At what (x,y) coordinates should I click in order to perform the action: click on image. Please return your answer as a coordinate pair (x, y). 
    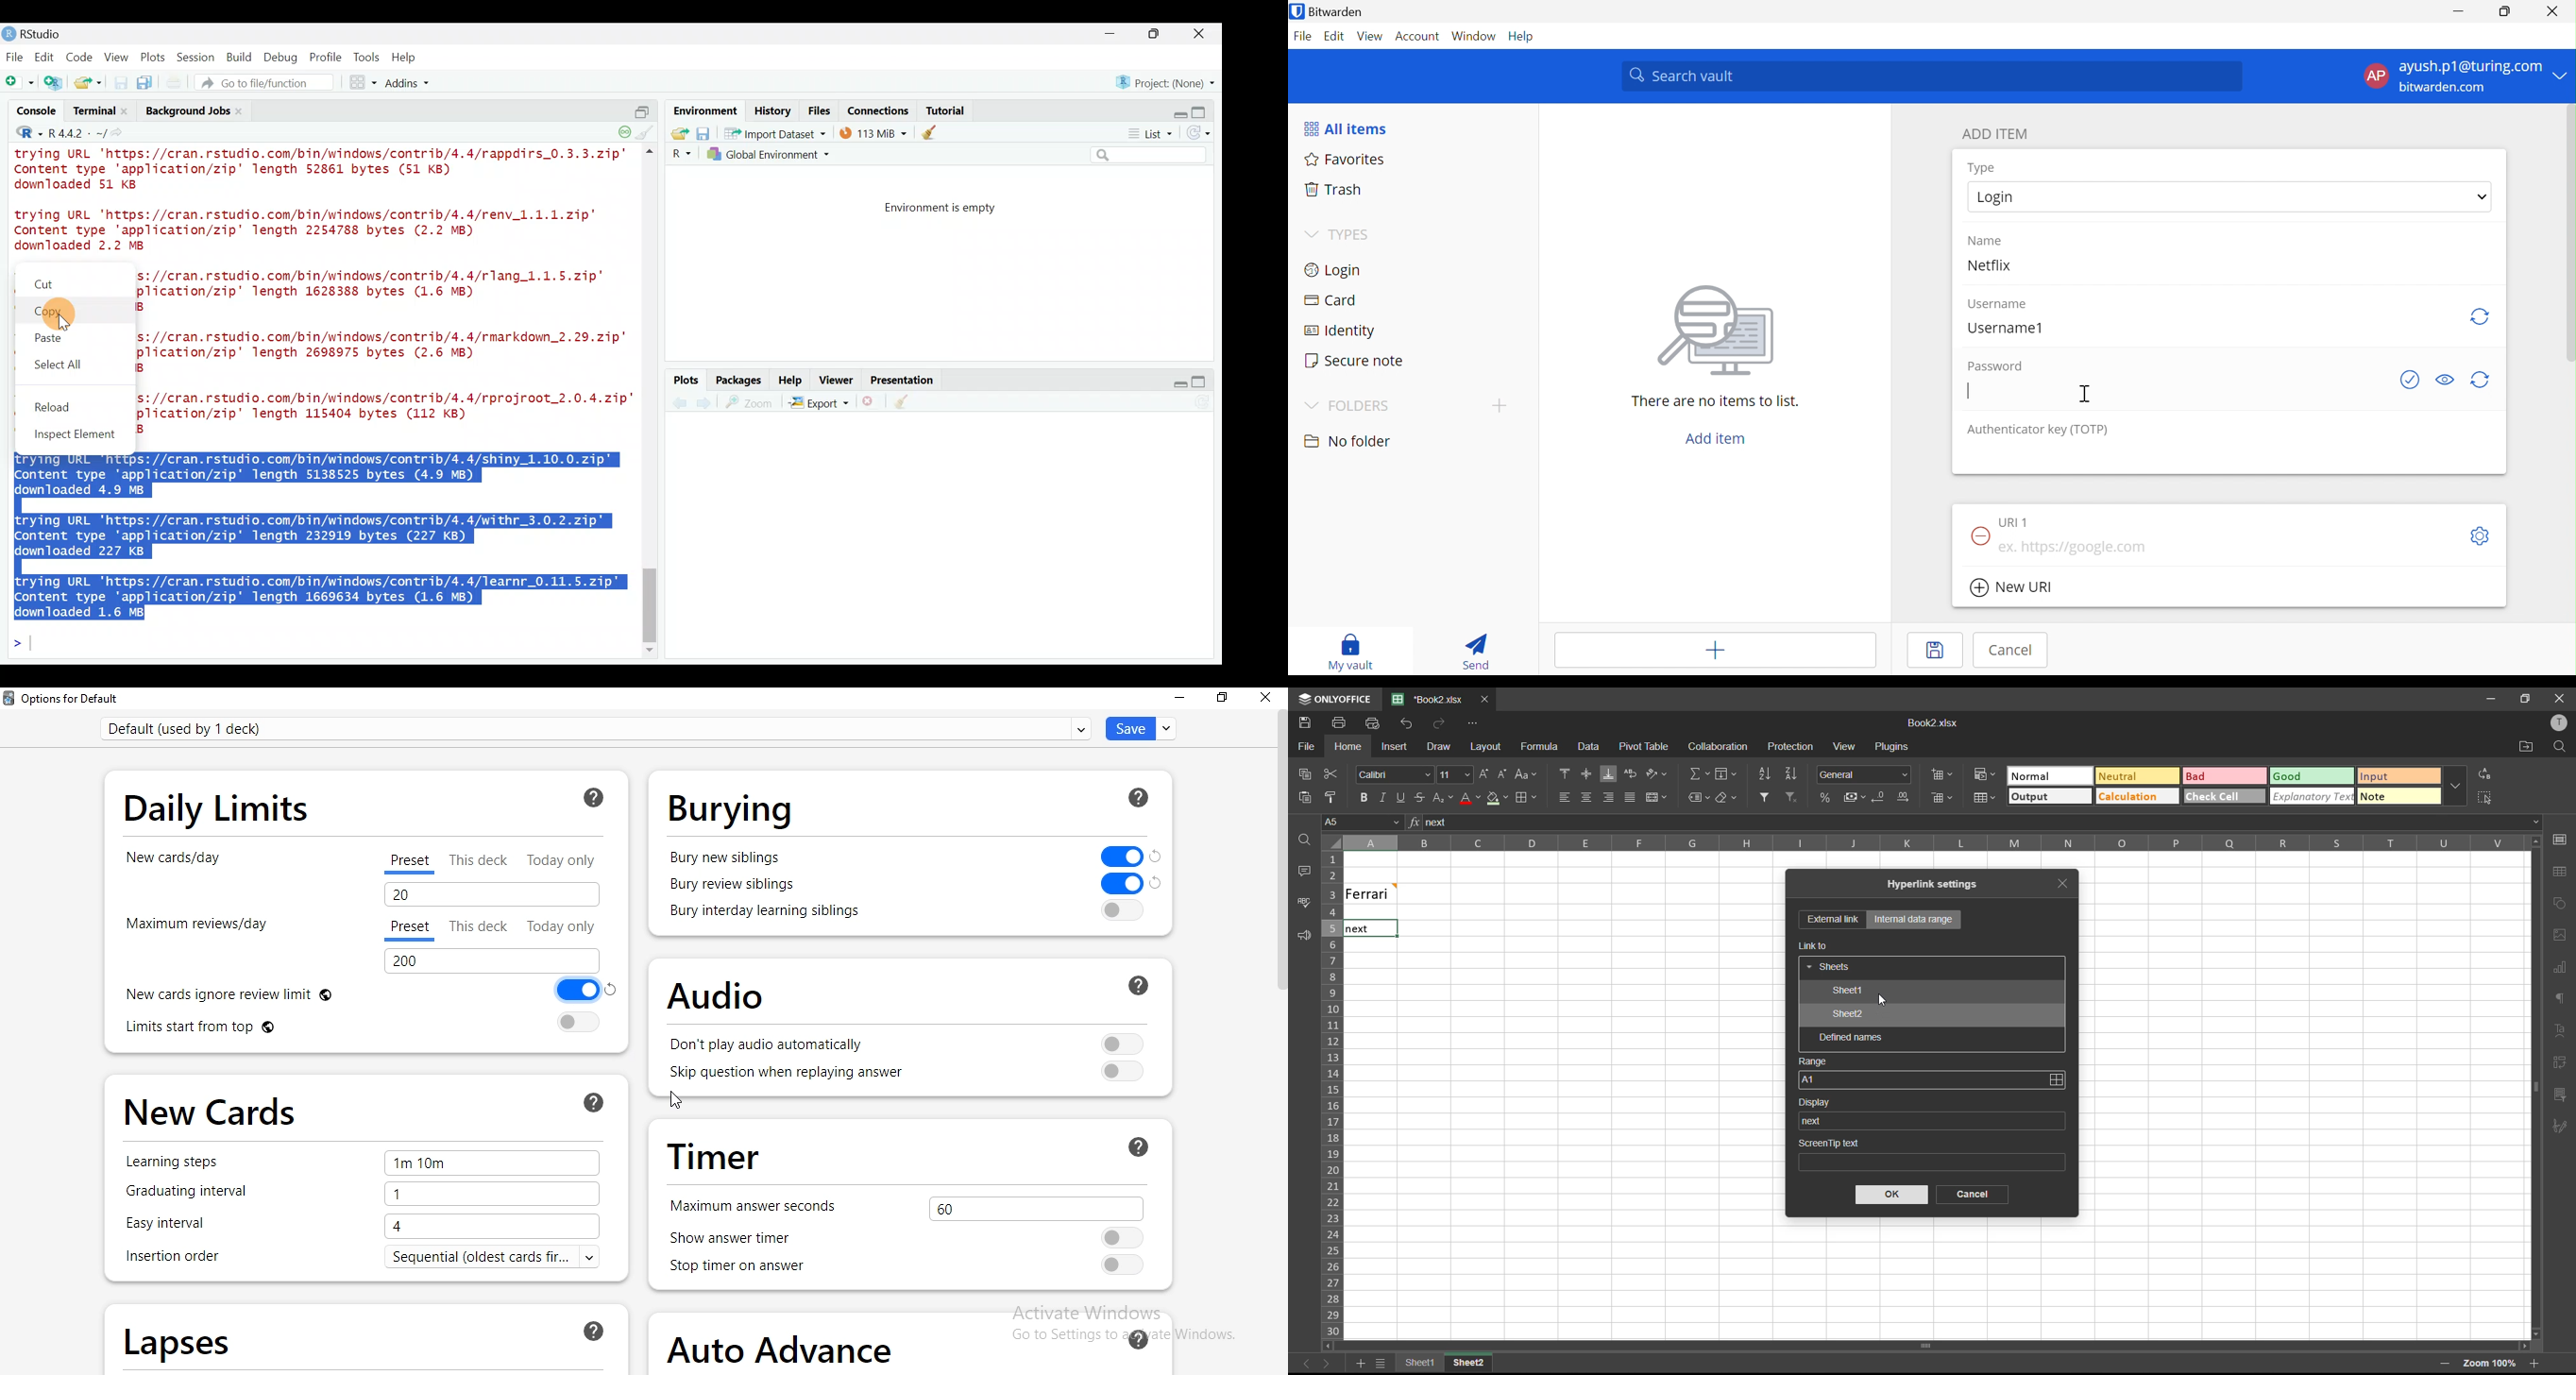
    Looking at the image, I should click on (1710, 334).